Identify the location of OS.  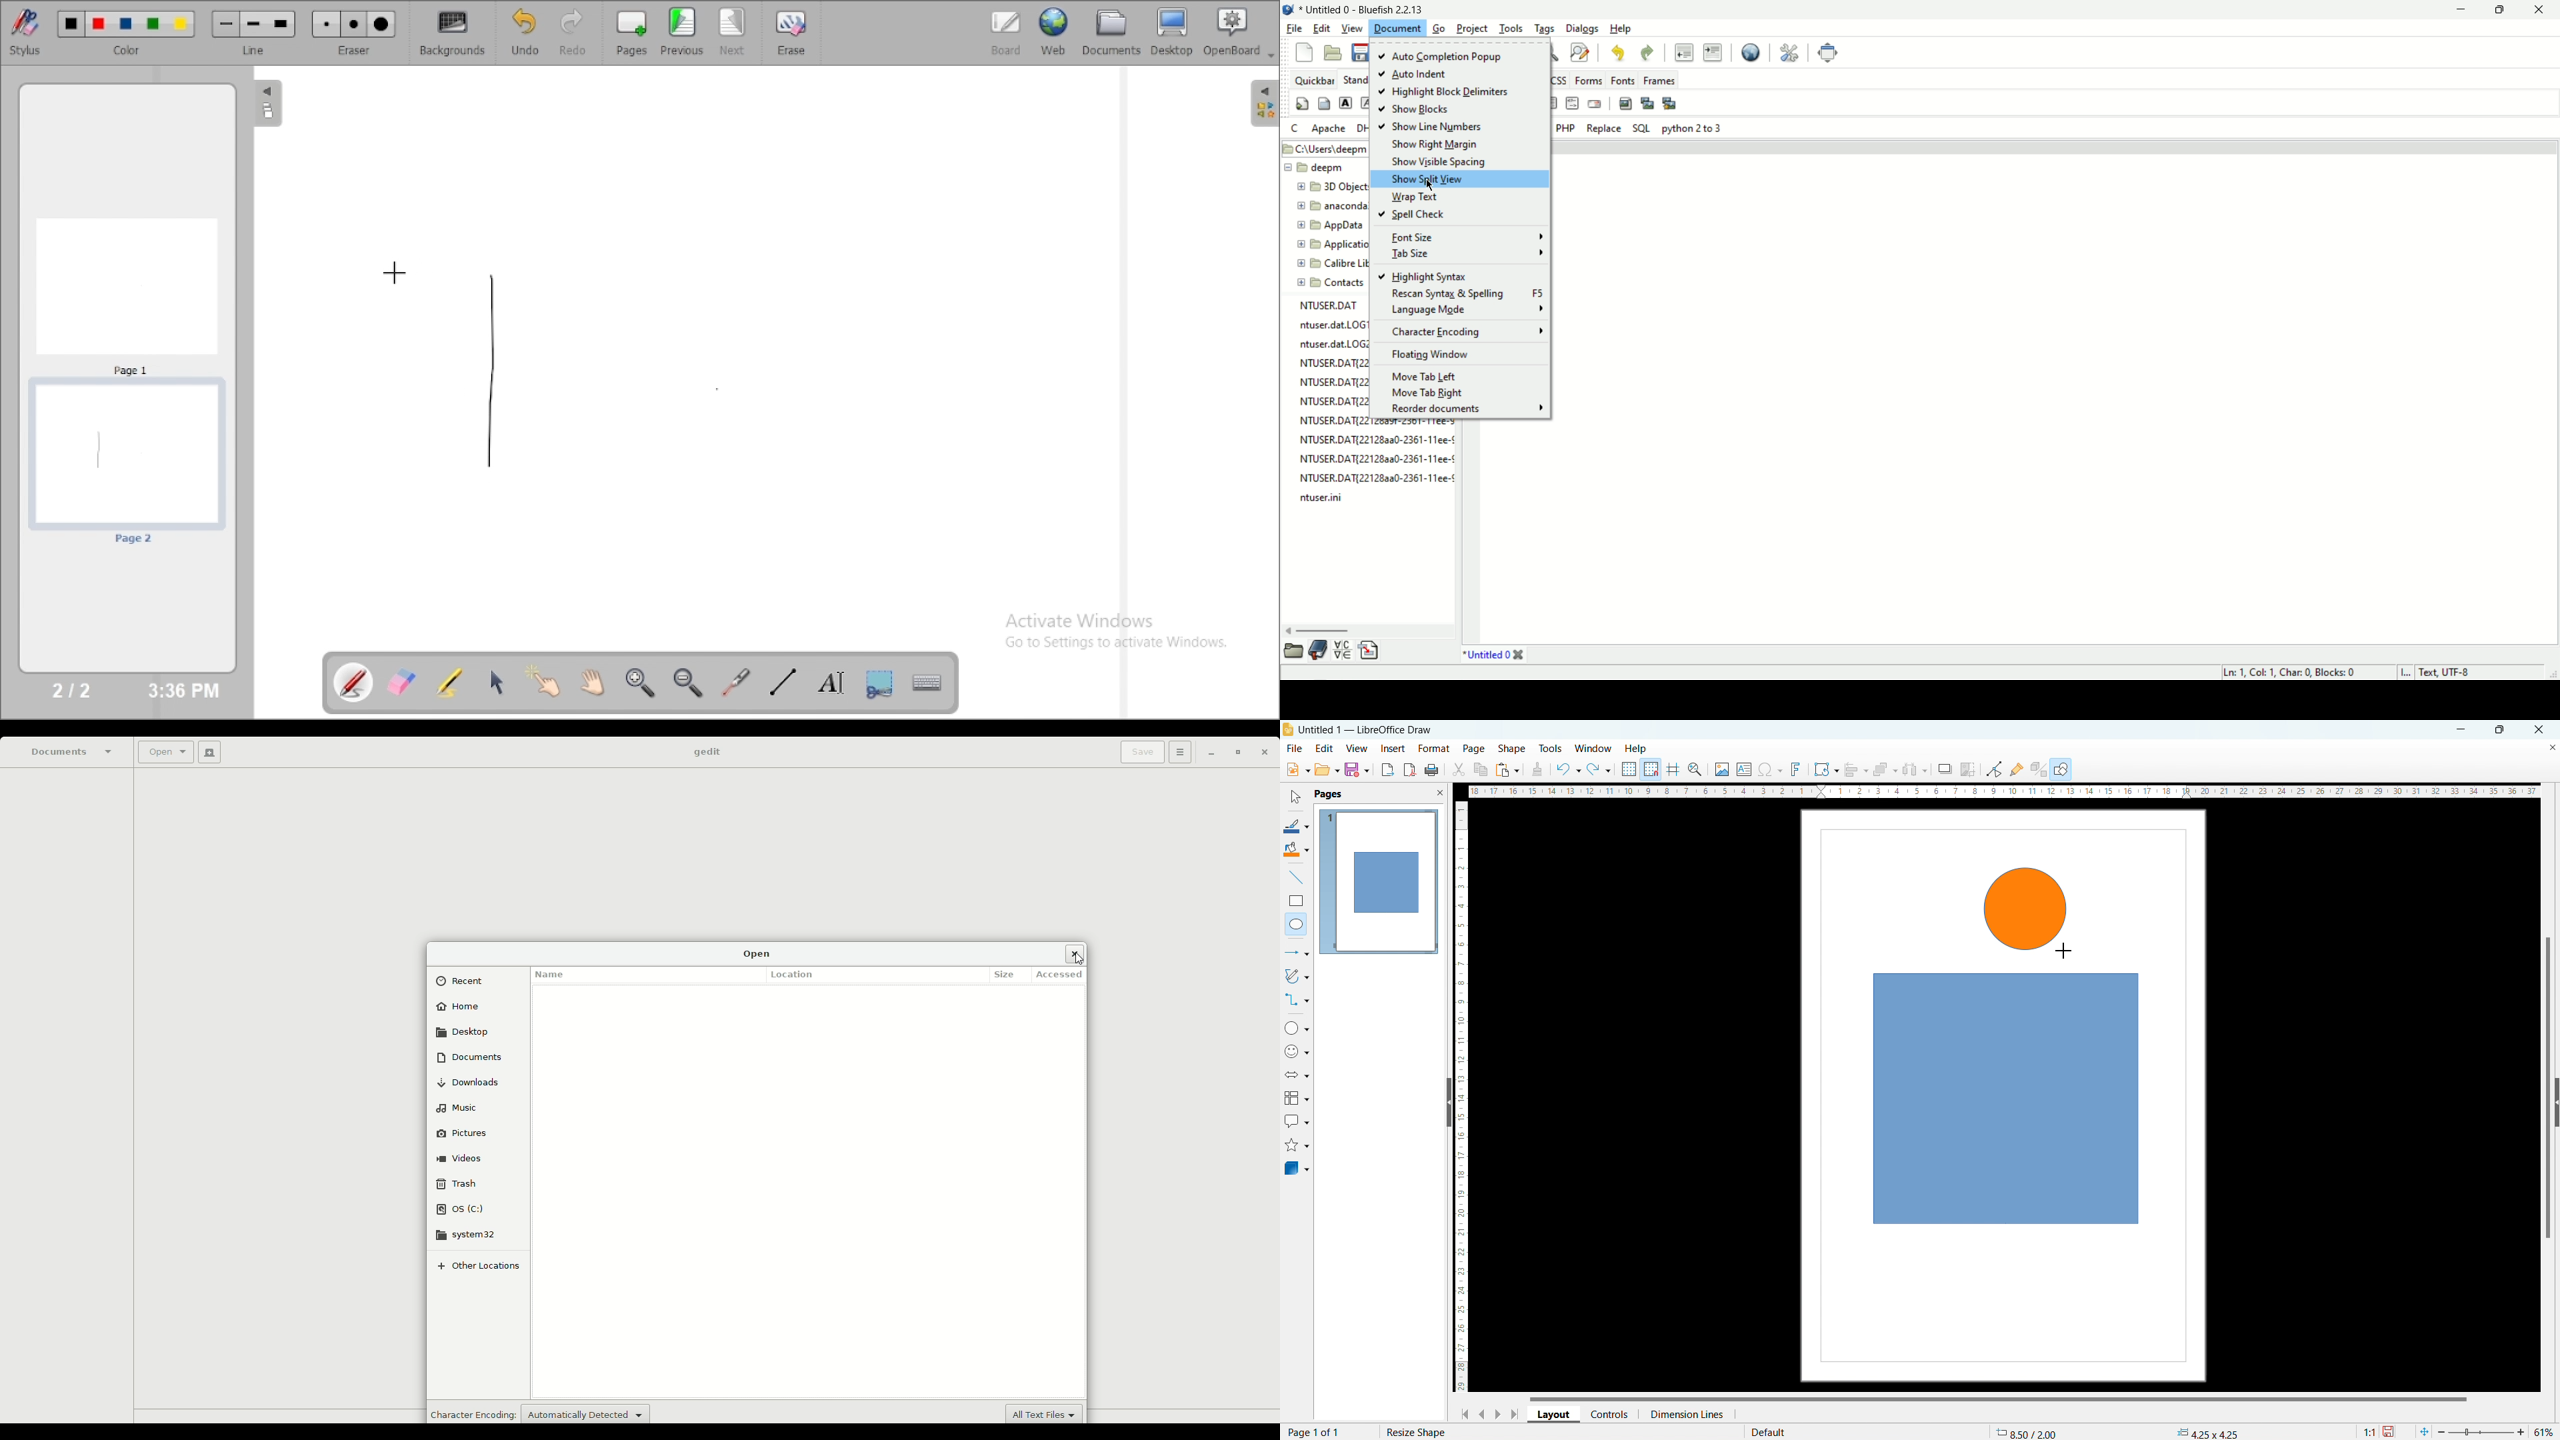
(462, 1209).